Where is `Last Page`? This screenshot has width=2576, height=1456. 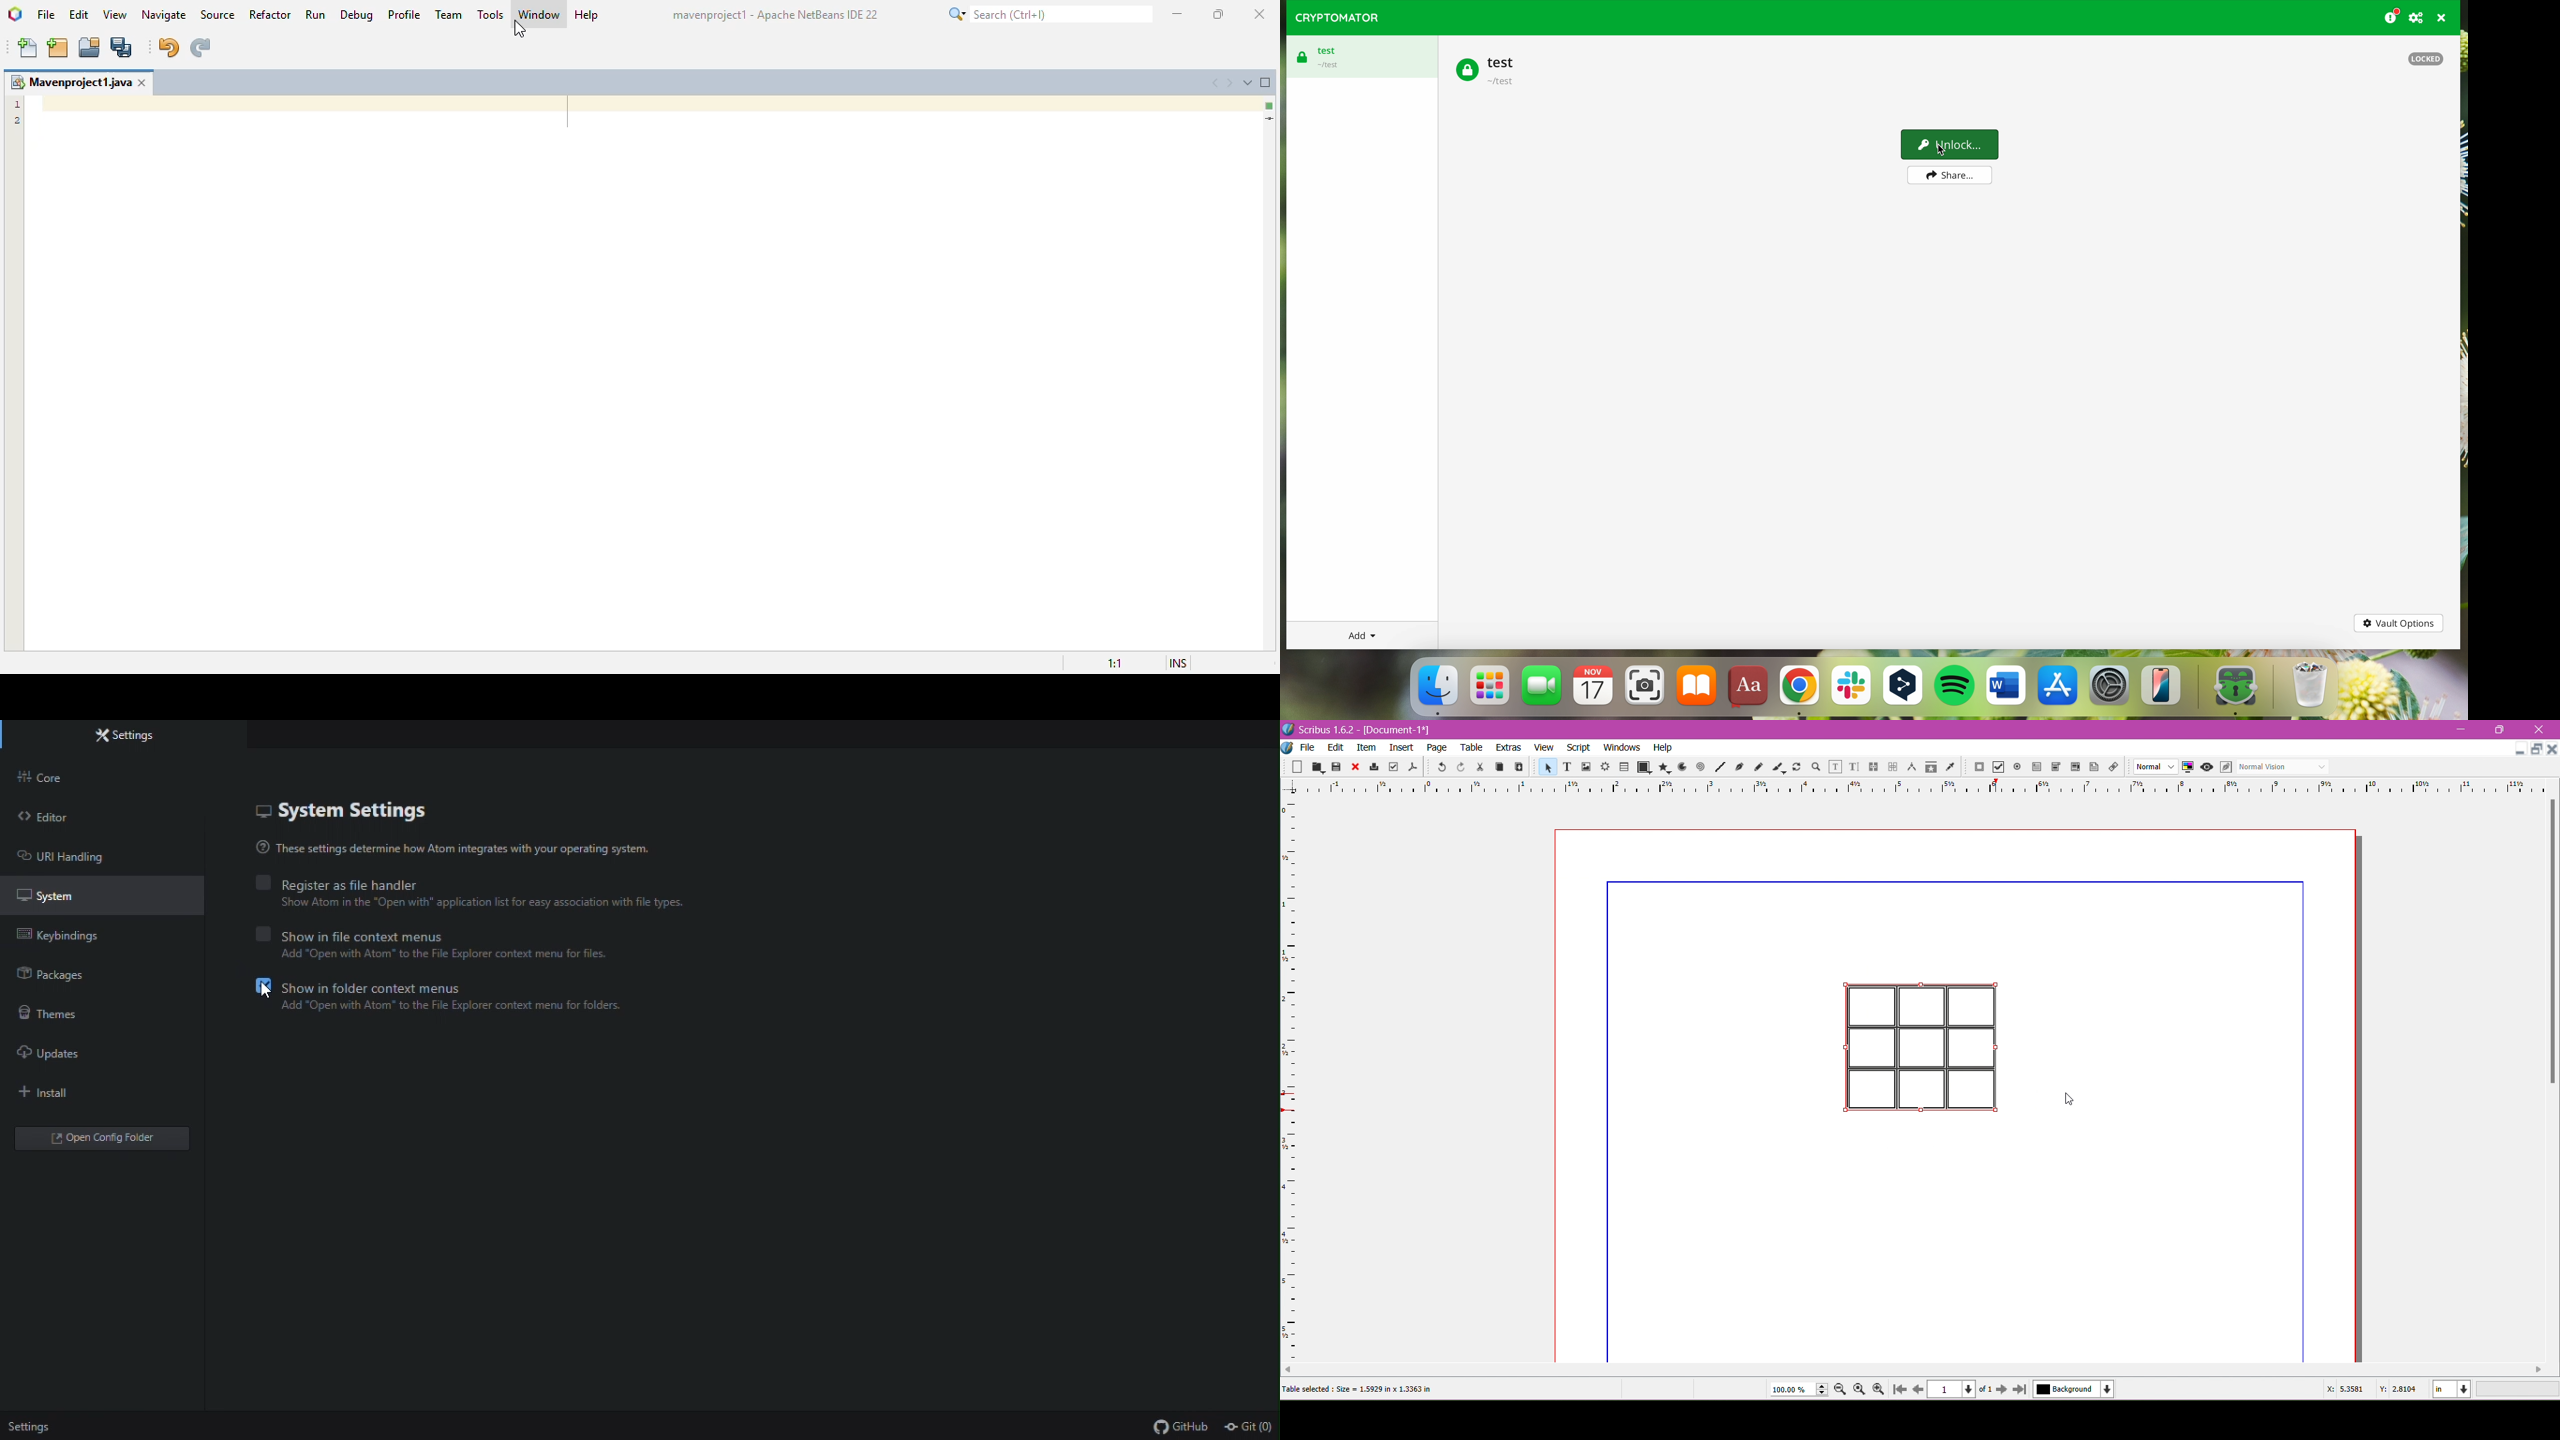 Last Page is located at coordinates (2023, 1391).